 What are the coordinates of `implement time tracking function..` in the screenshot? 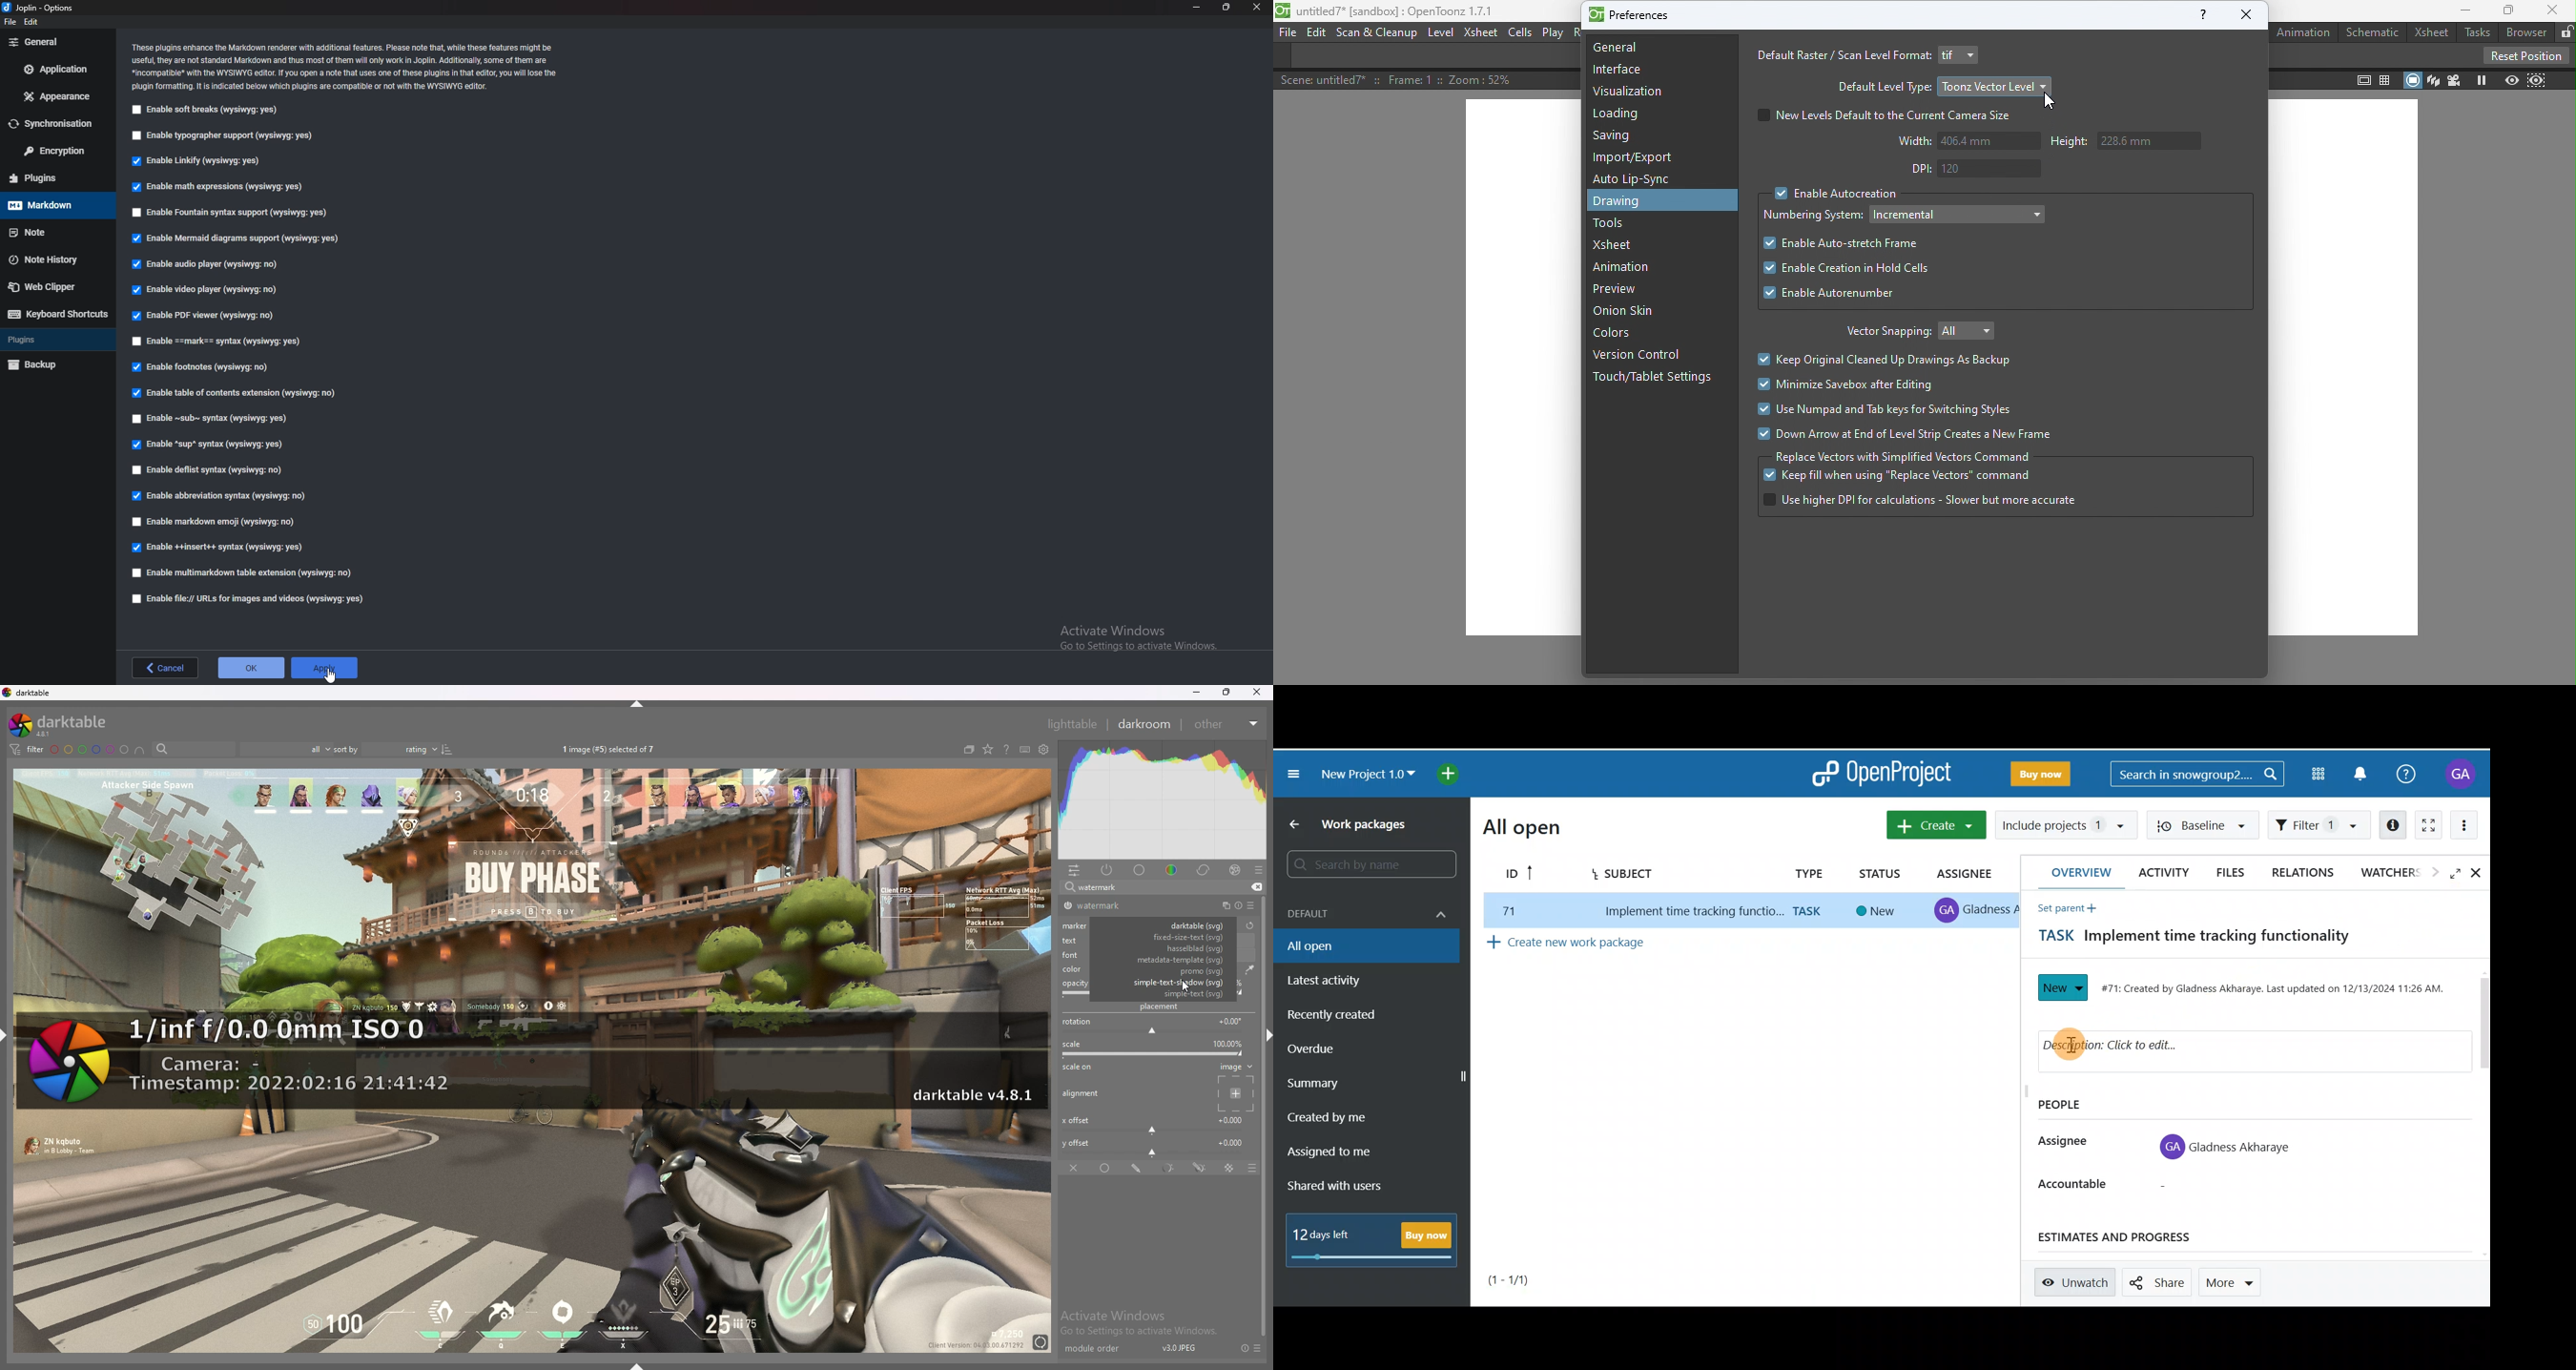 It's located at (1686, 912).